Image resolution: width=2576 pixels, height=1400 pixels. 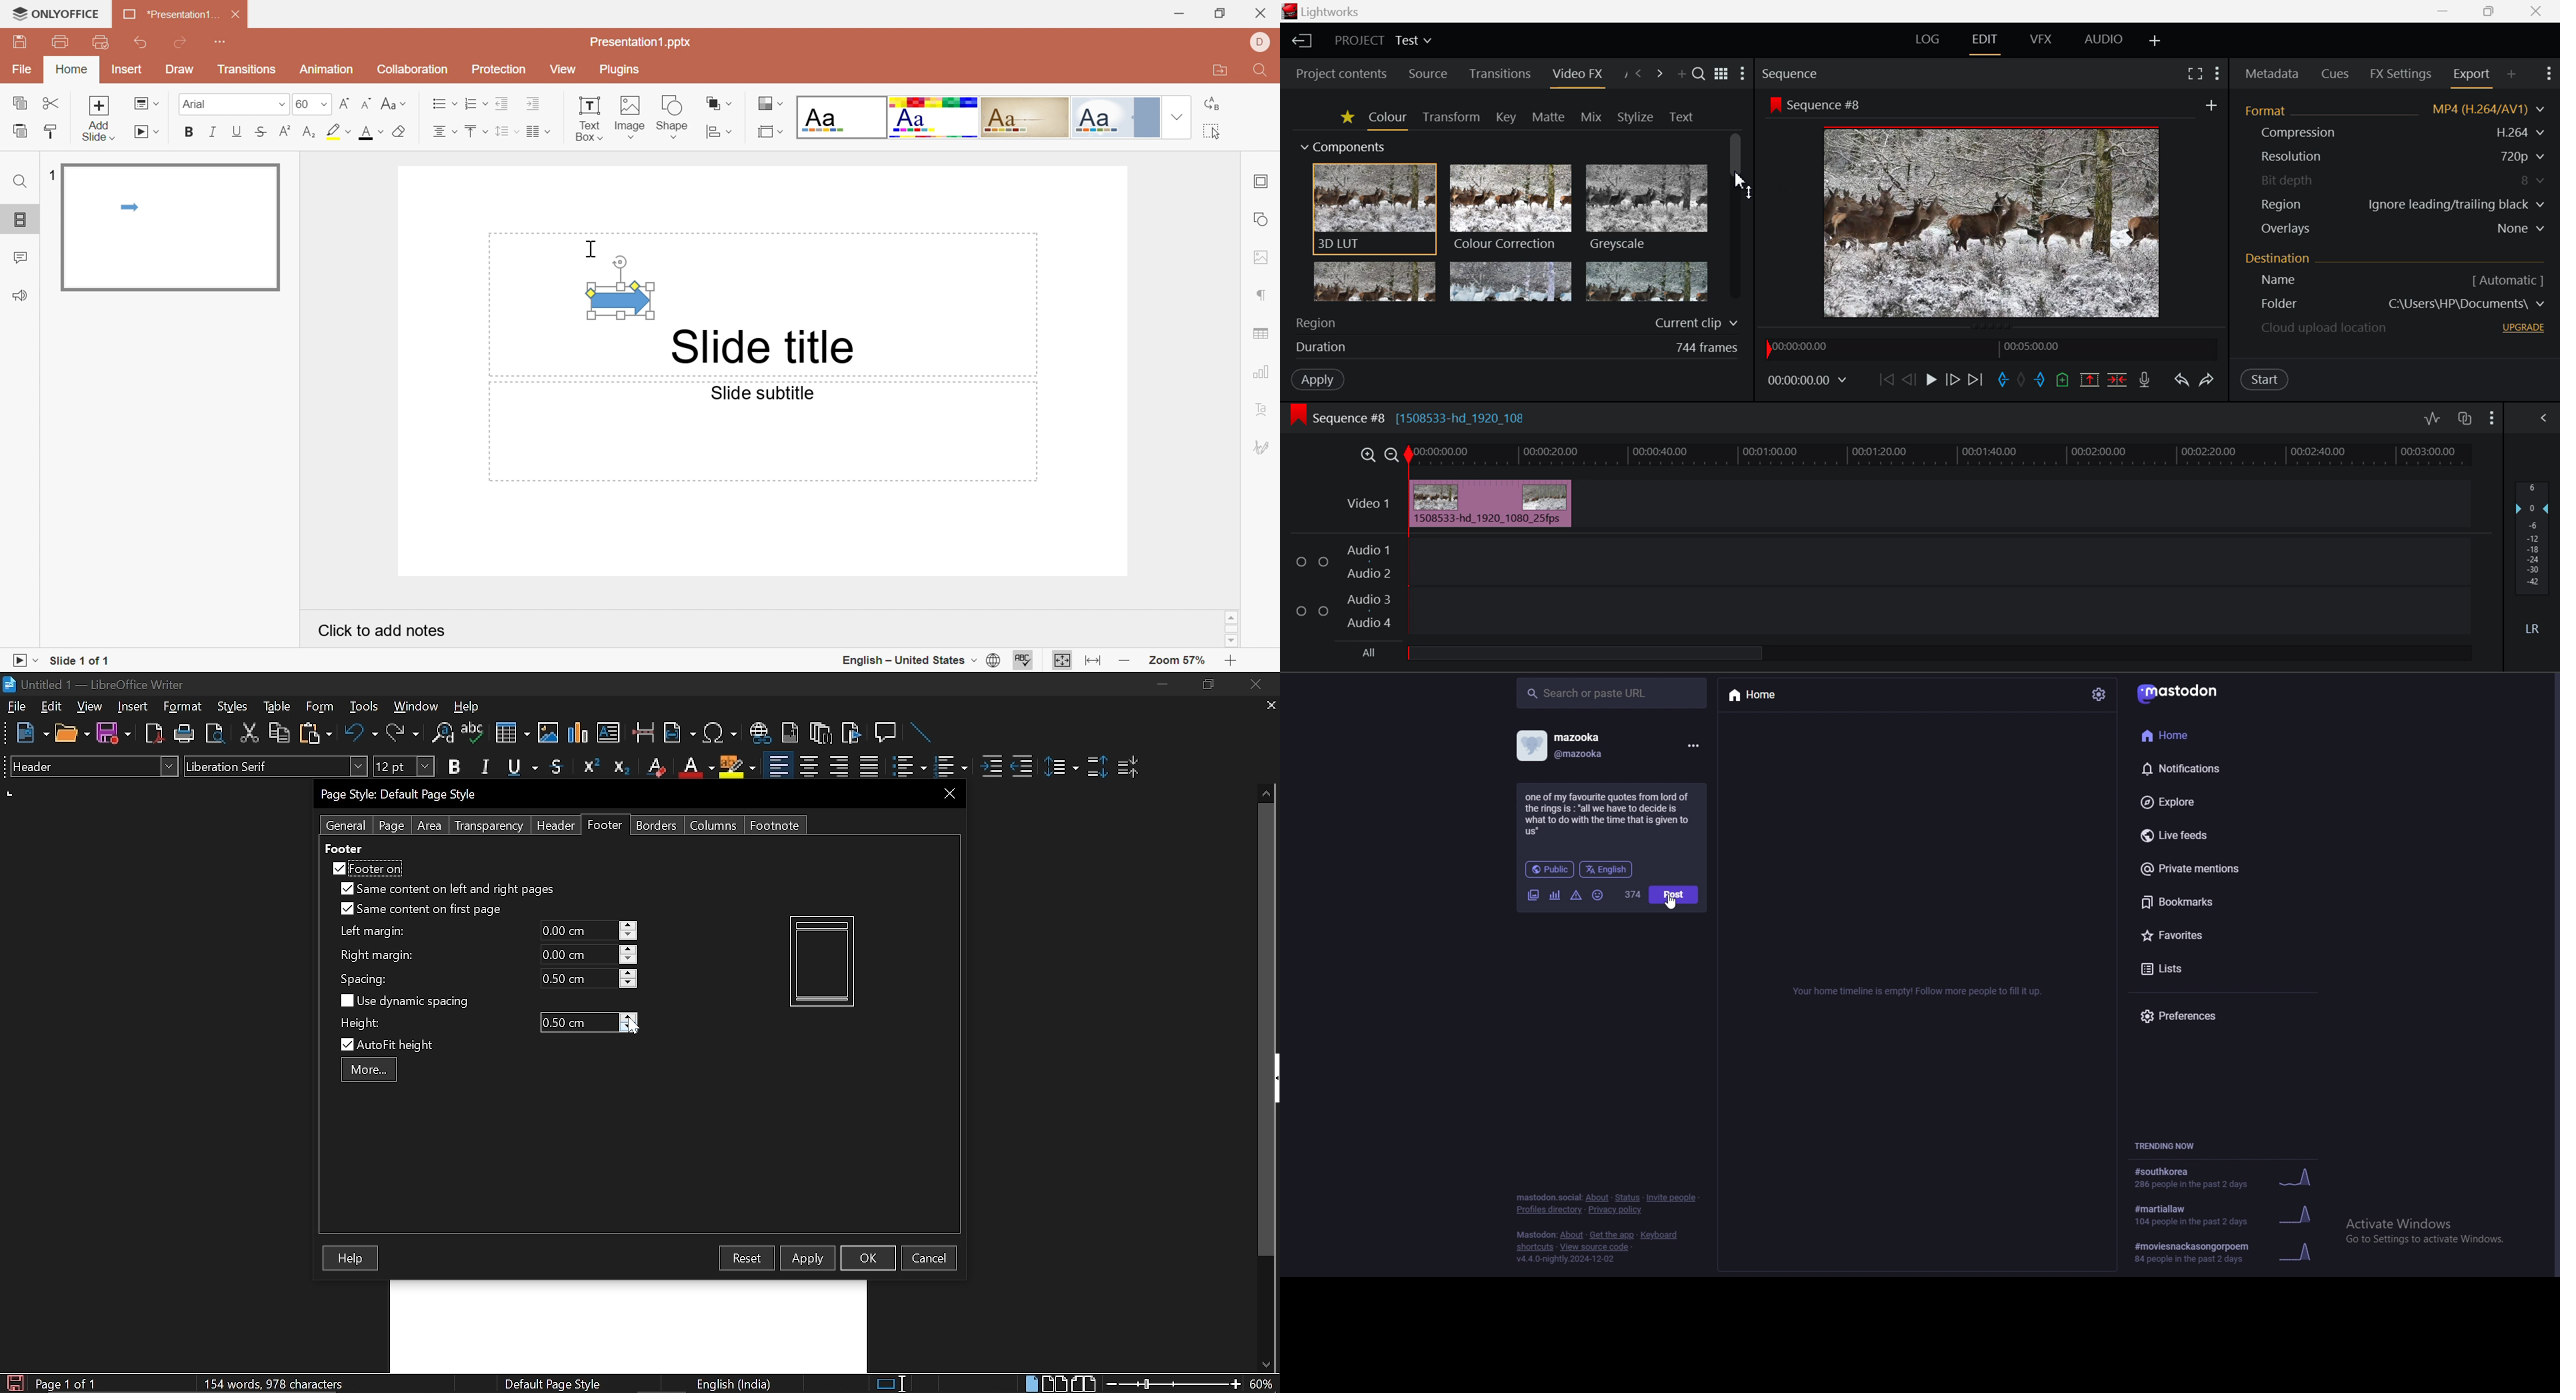 I want to click on Audio 4, so click(x=1366, y=621).